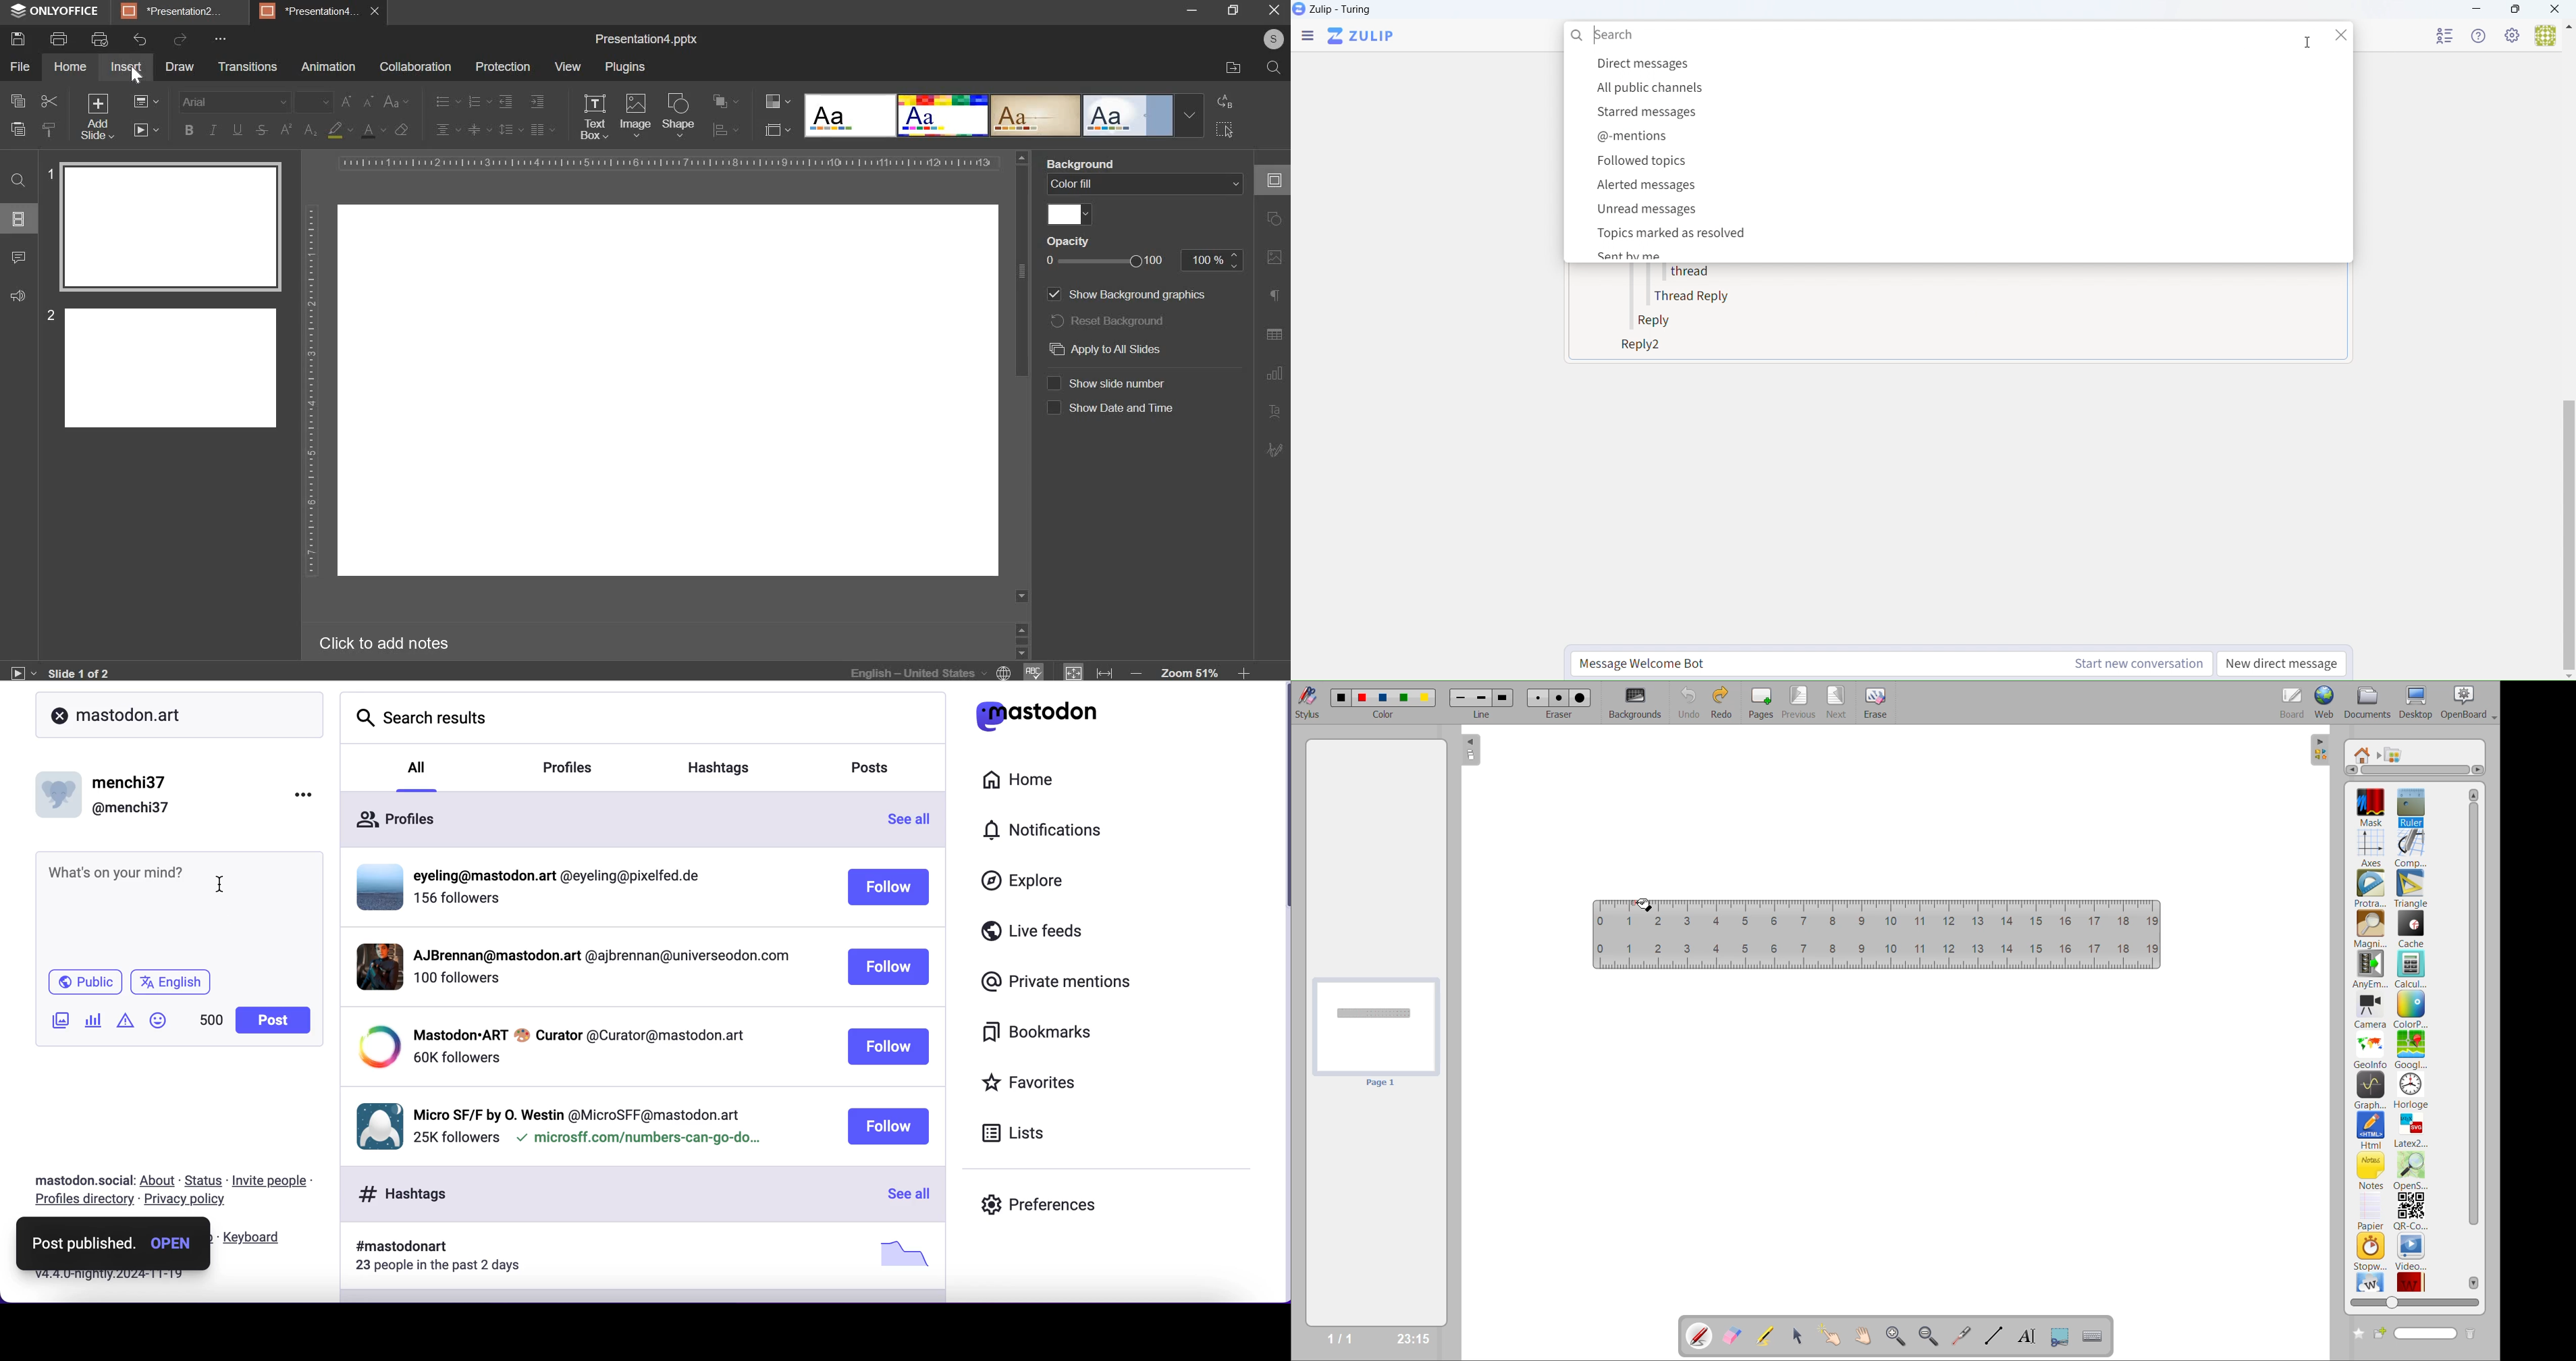 The image size is (2576, 1372). Describe the element at coordinates (58, 1022) in the screenshot. I see `add image` at that location.